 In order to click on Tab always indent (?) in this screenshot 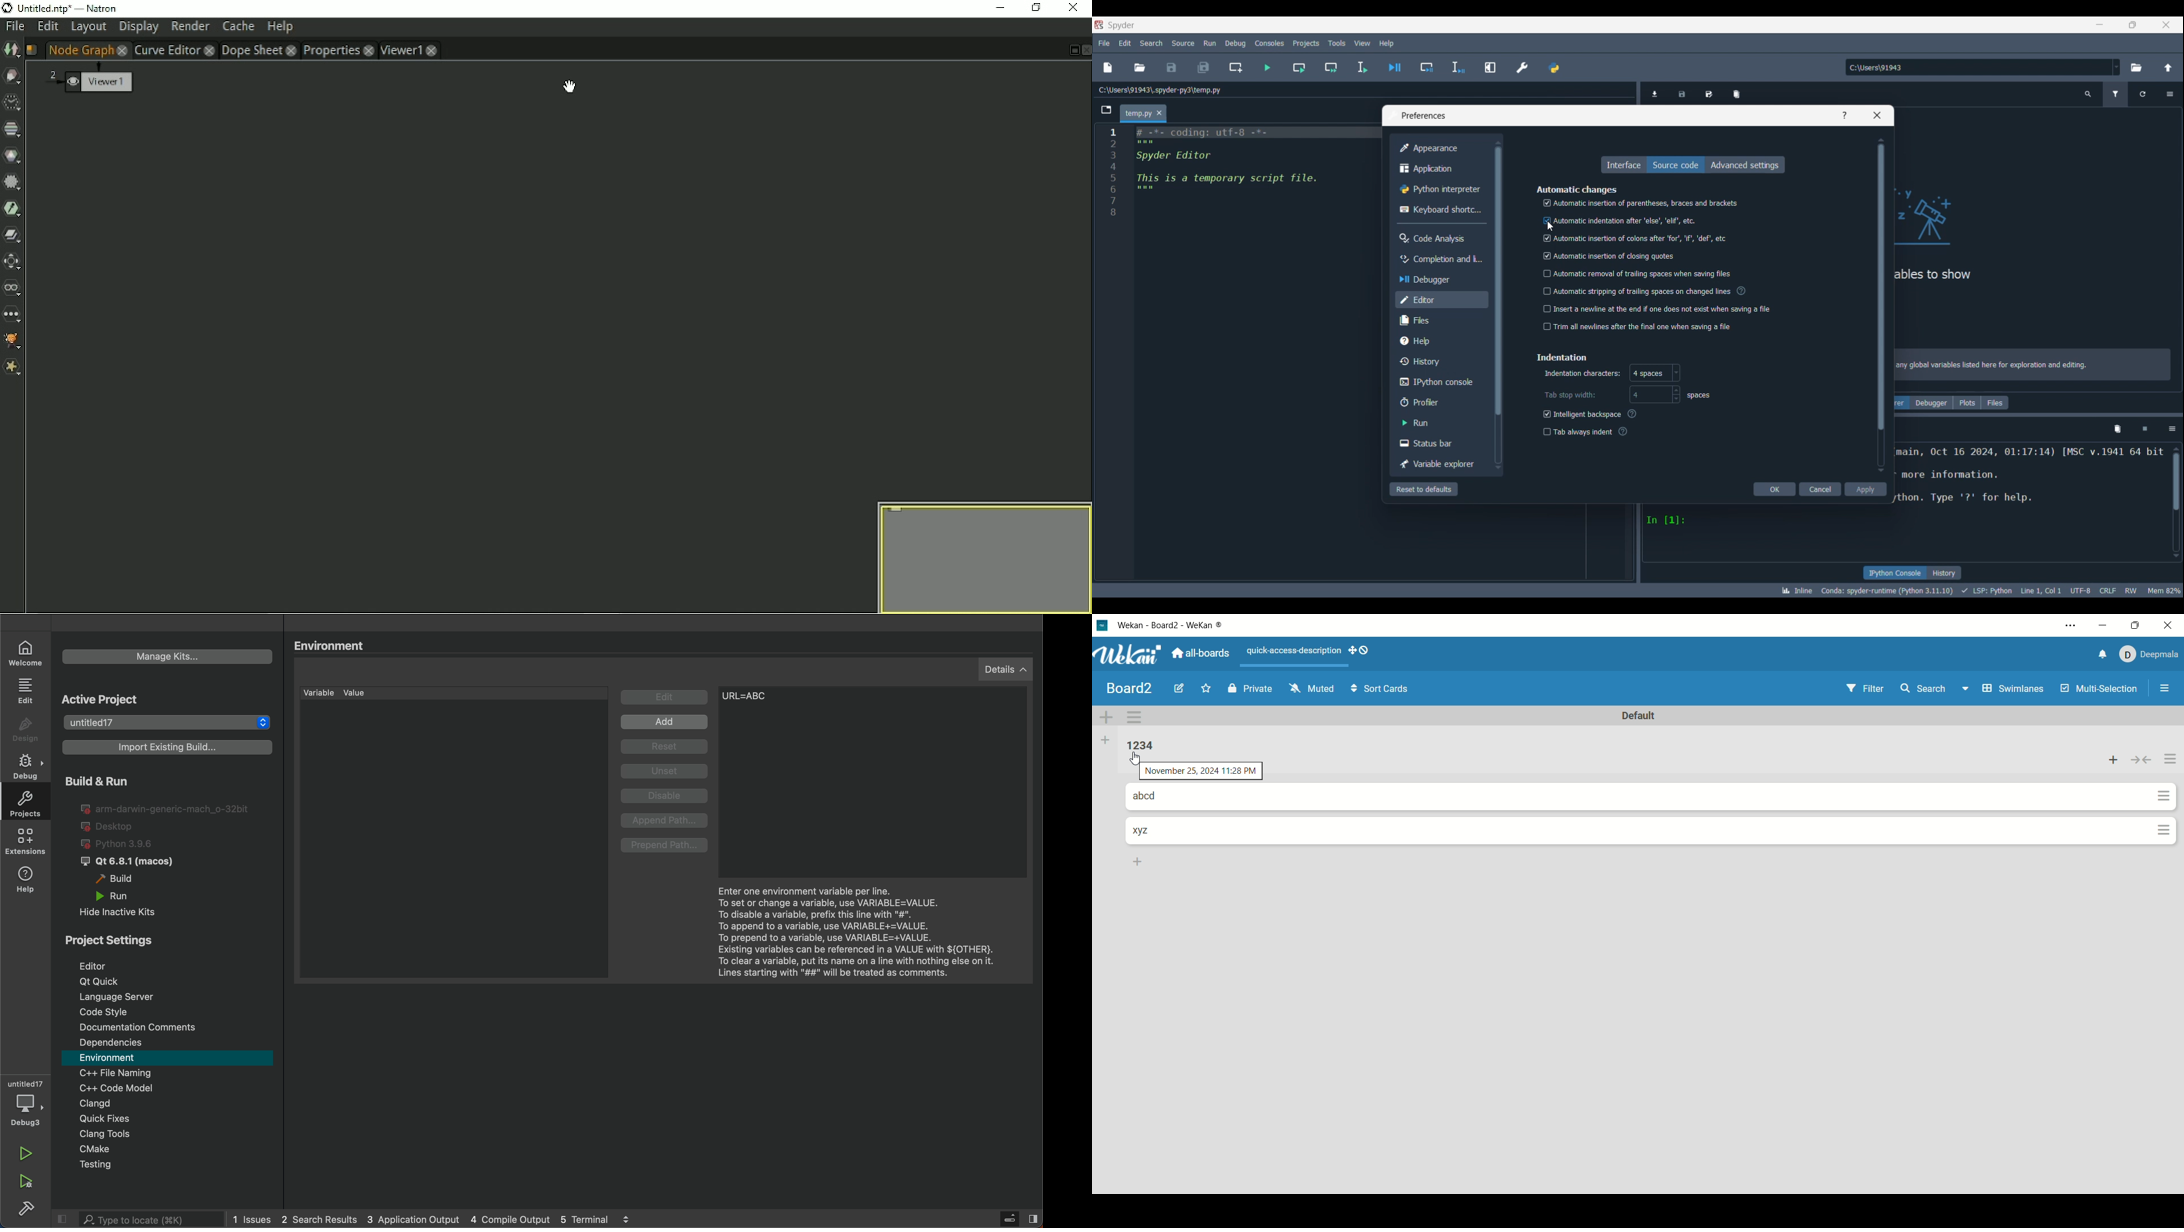, I will do `click(1592, 431)`.